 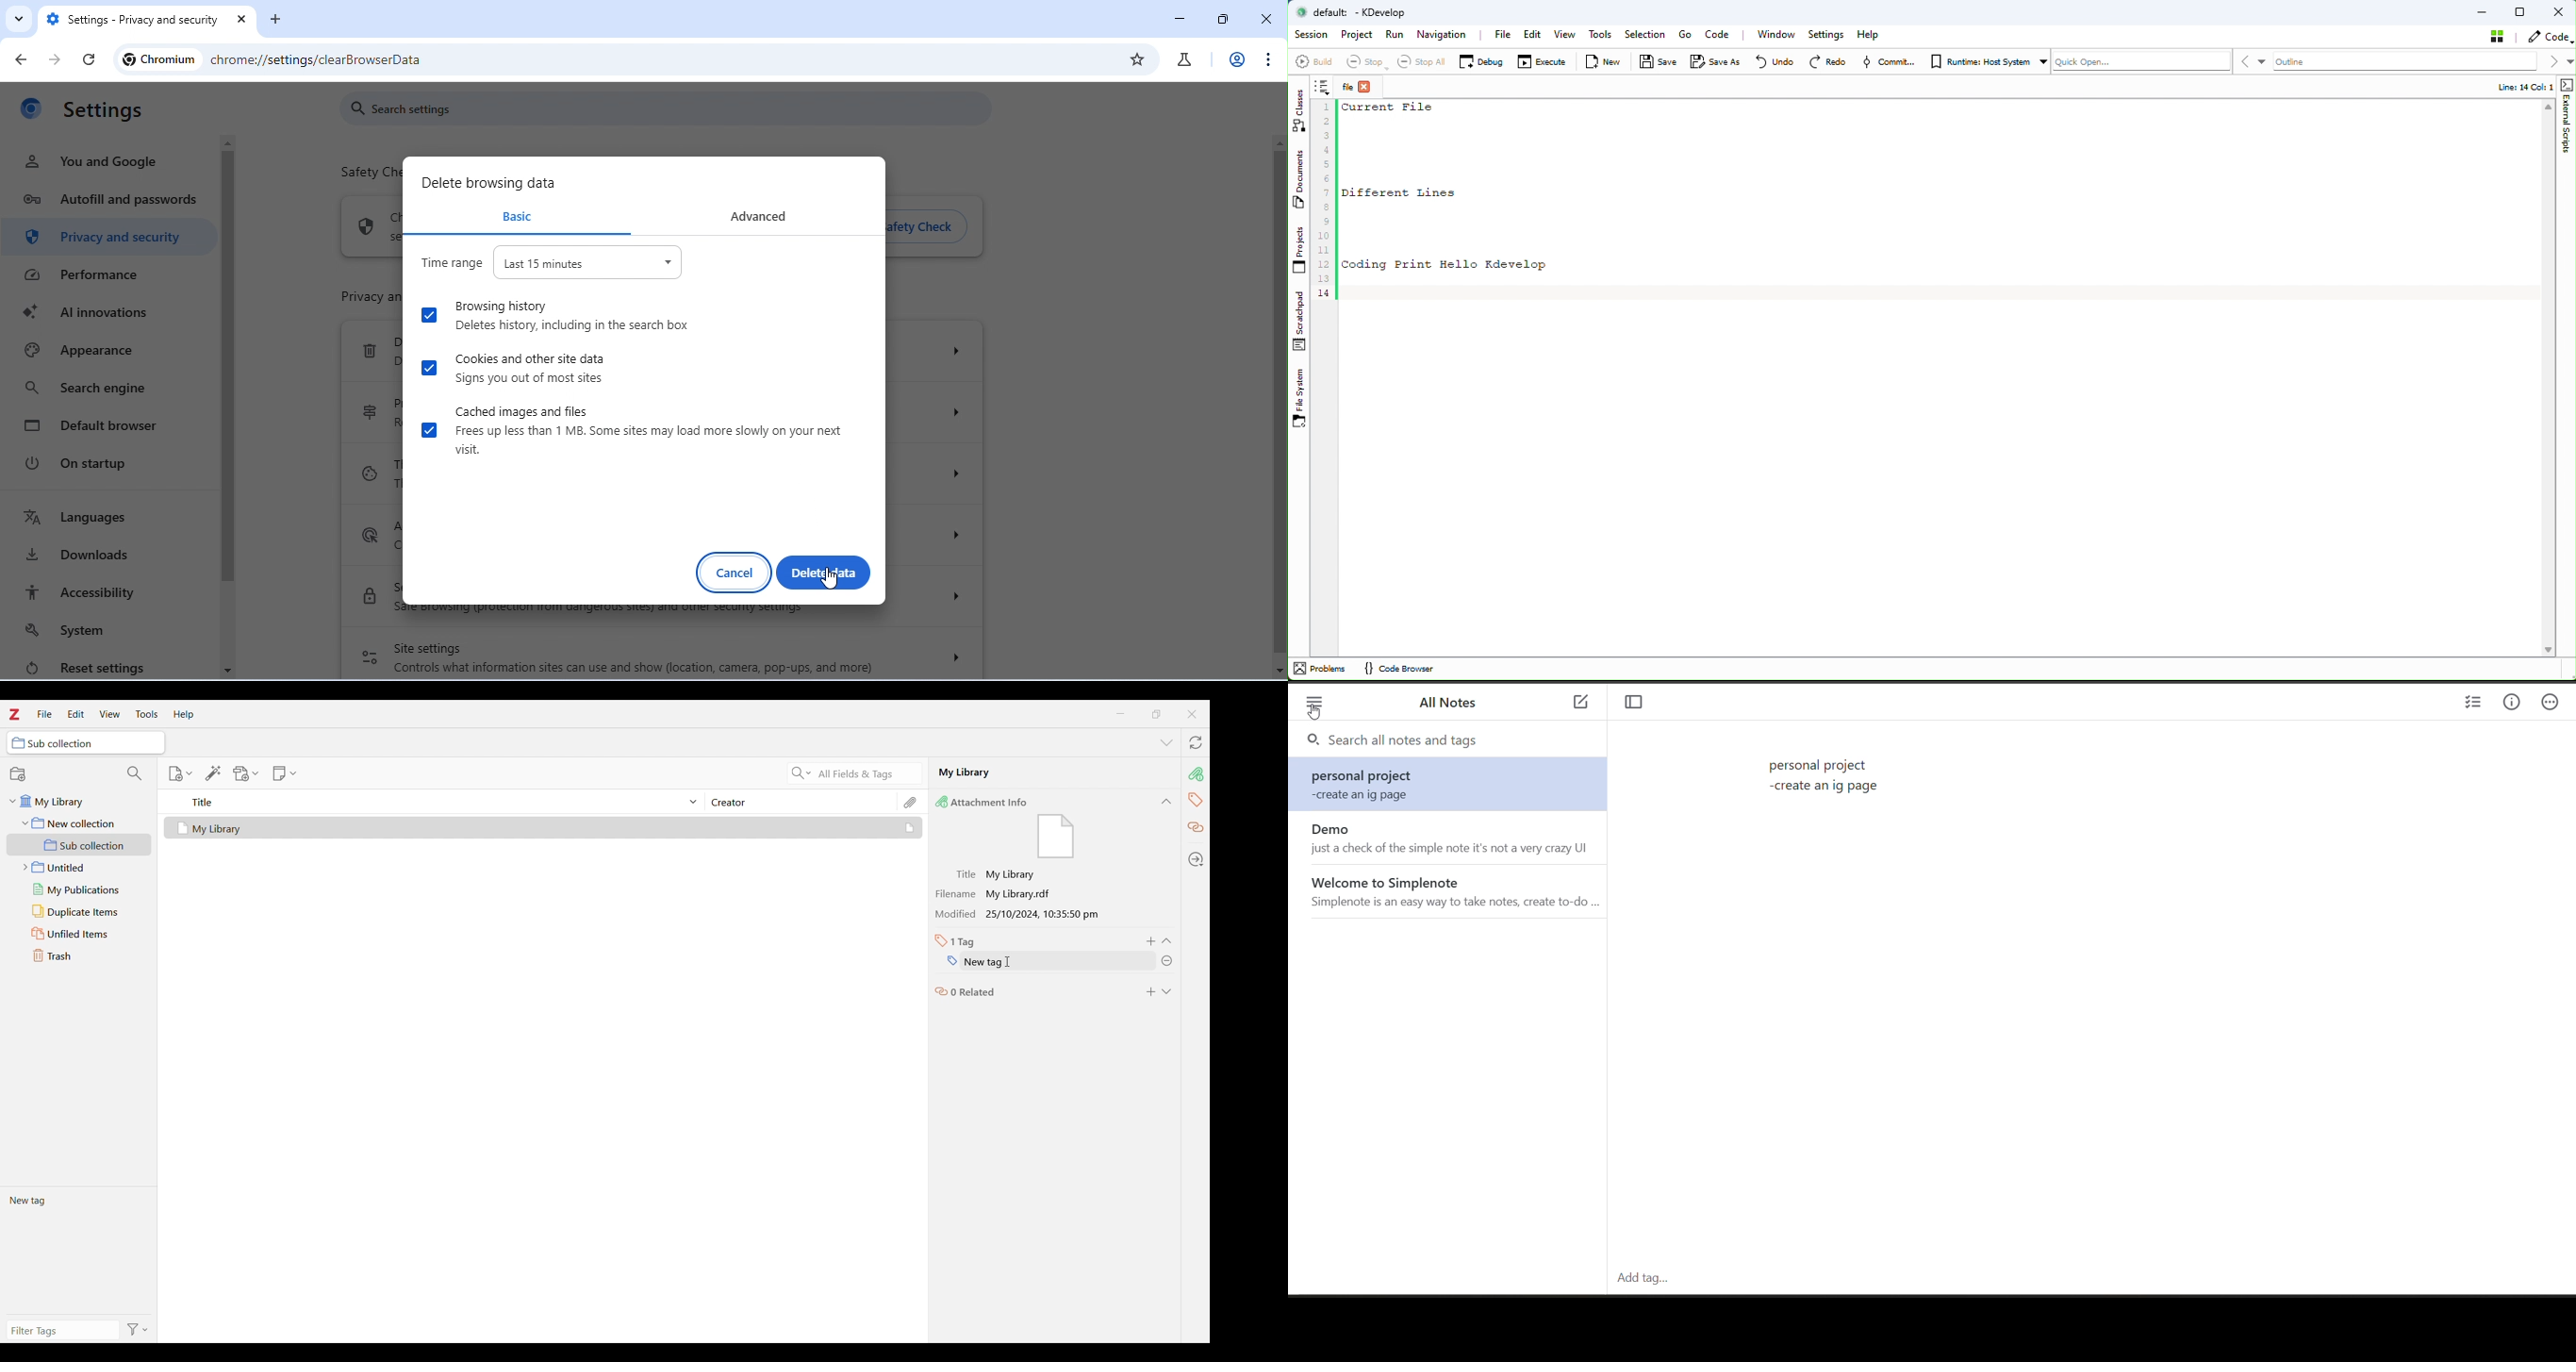 I want to click on Type in filter tags, so click(x=61, y=1332).